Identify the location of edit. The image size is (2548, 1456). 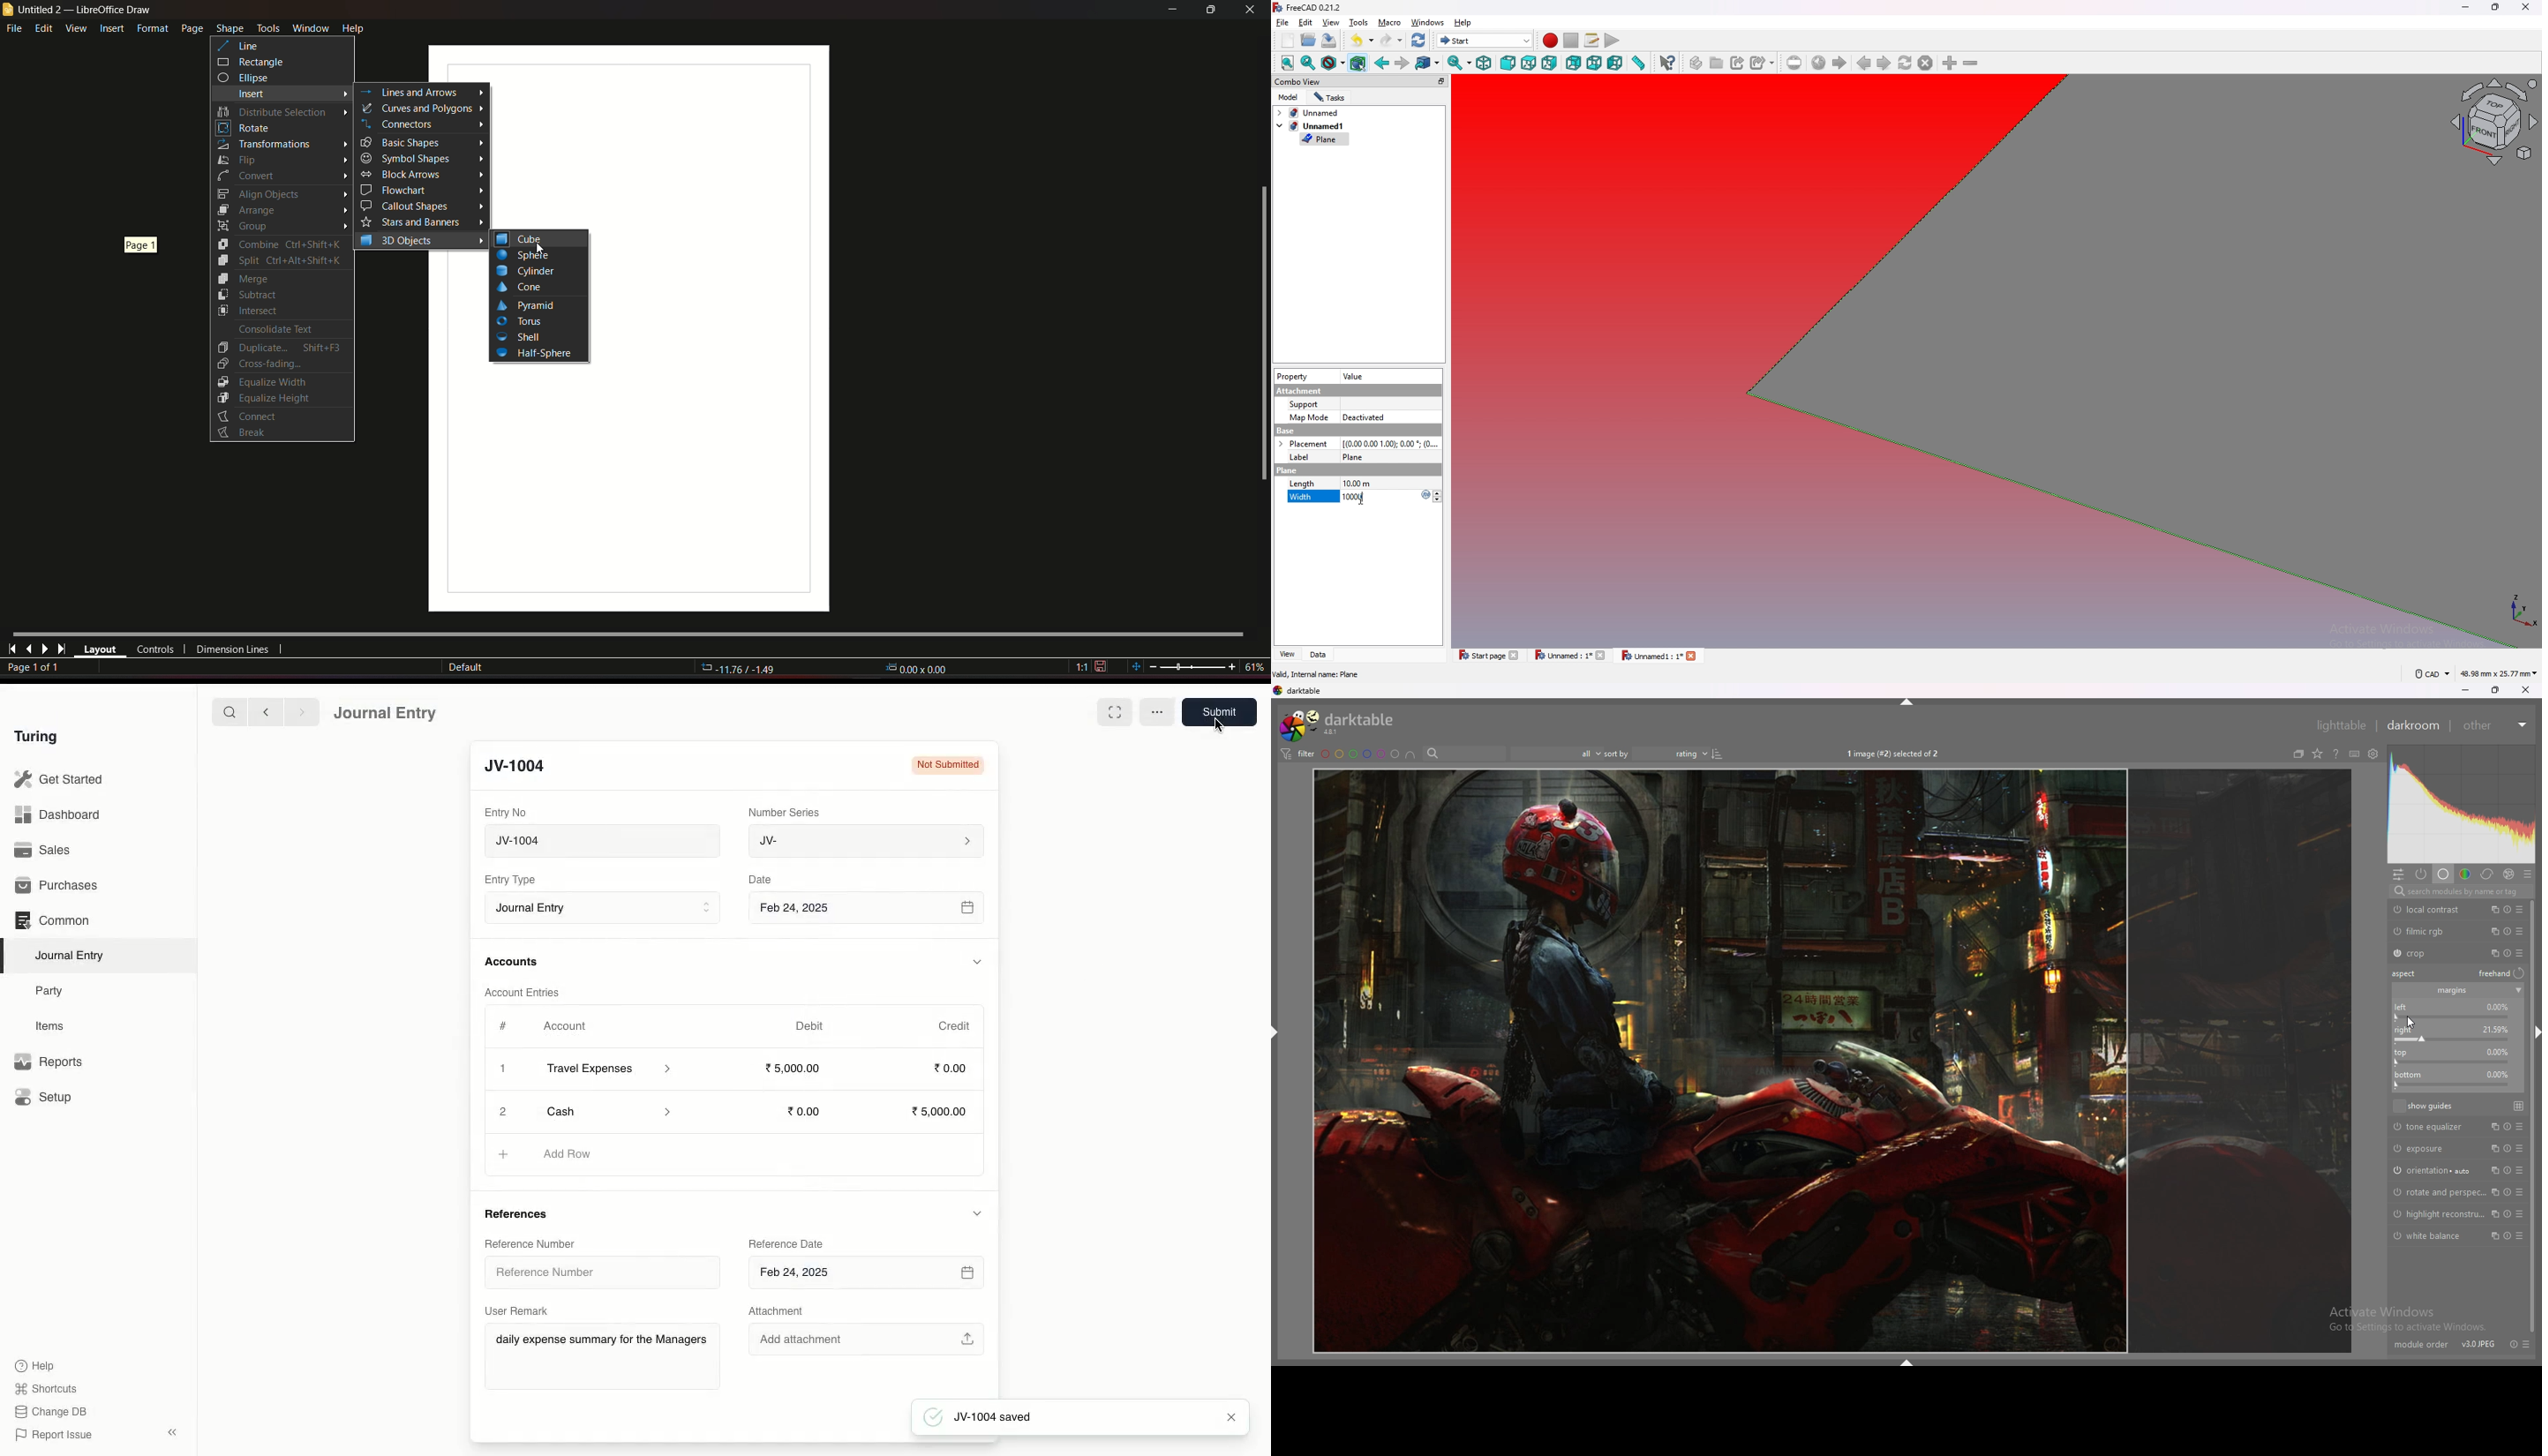
(1305, 22).